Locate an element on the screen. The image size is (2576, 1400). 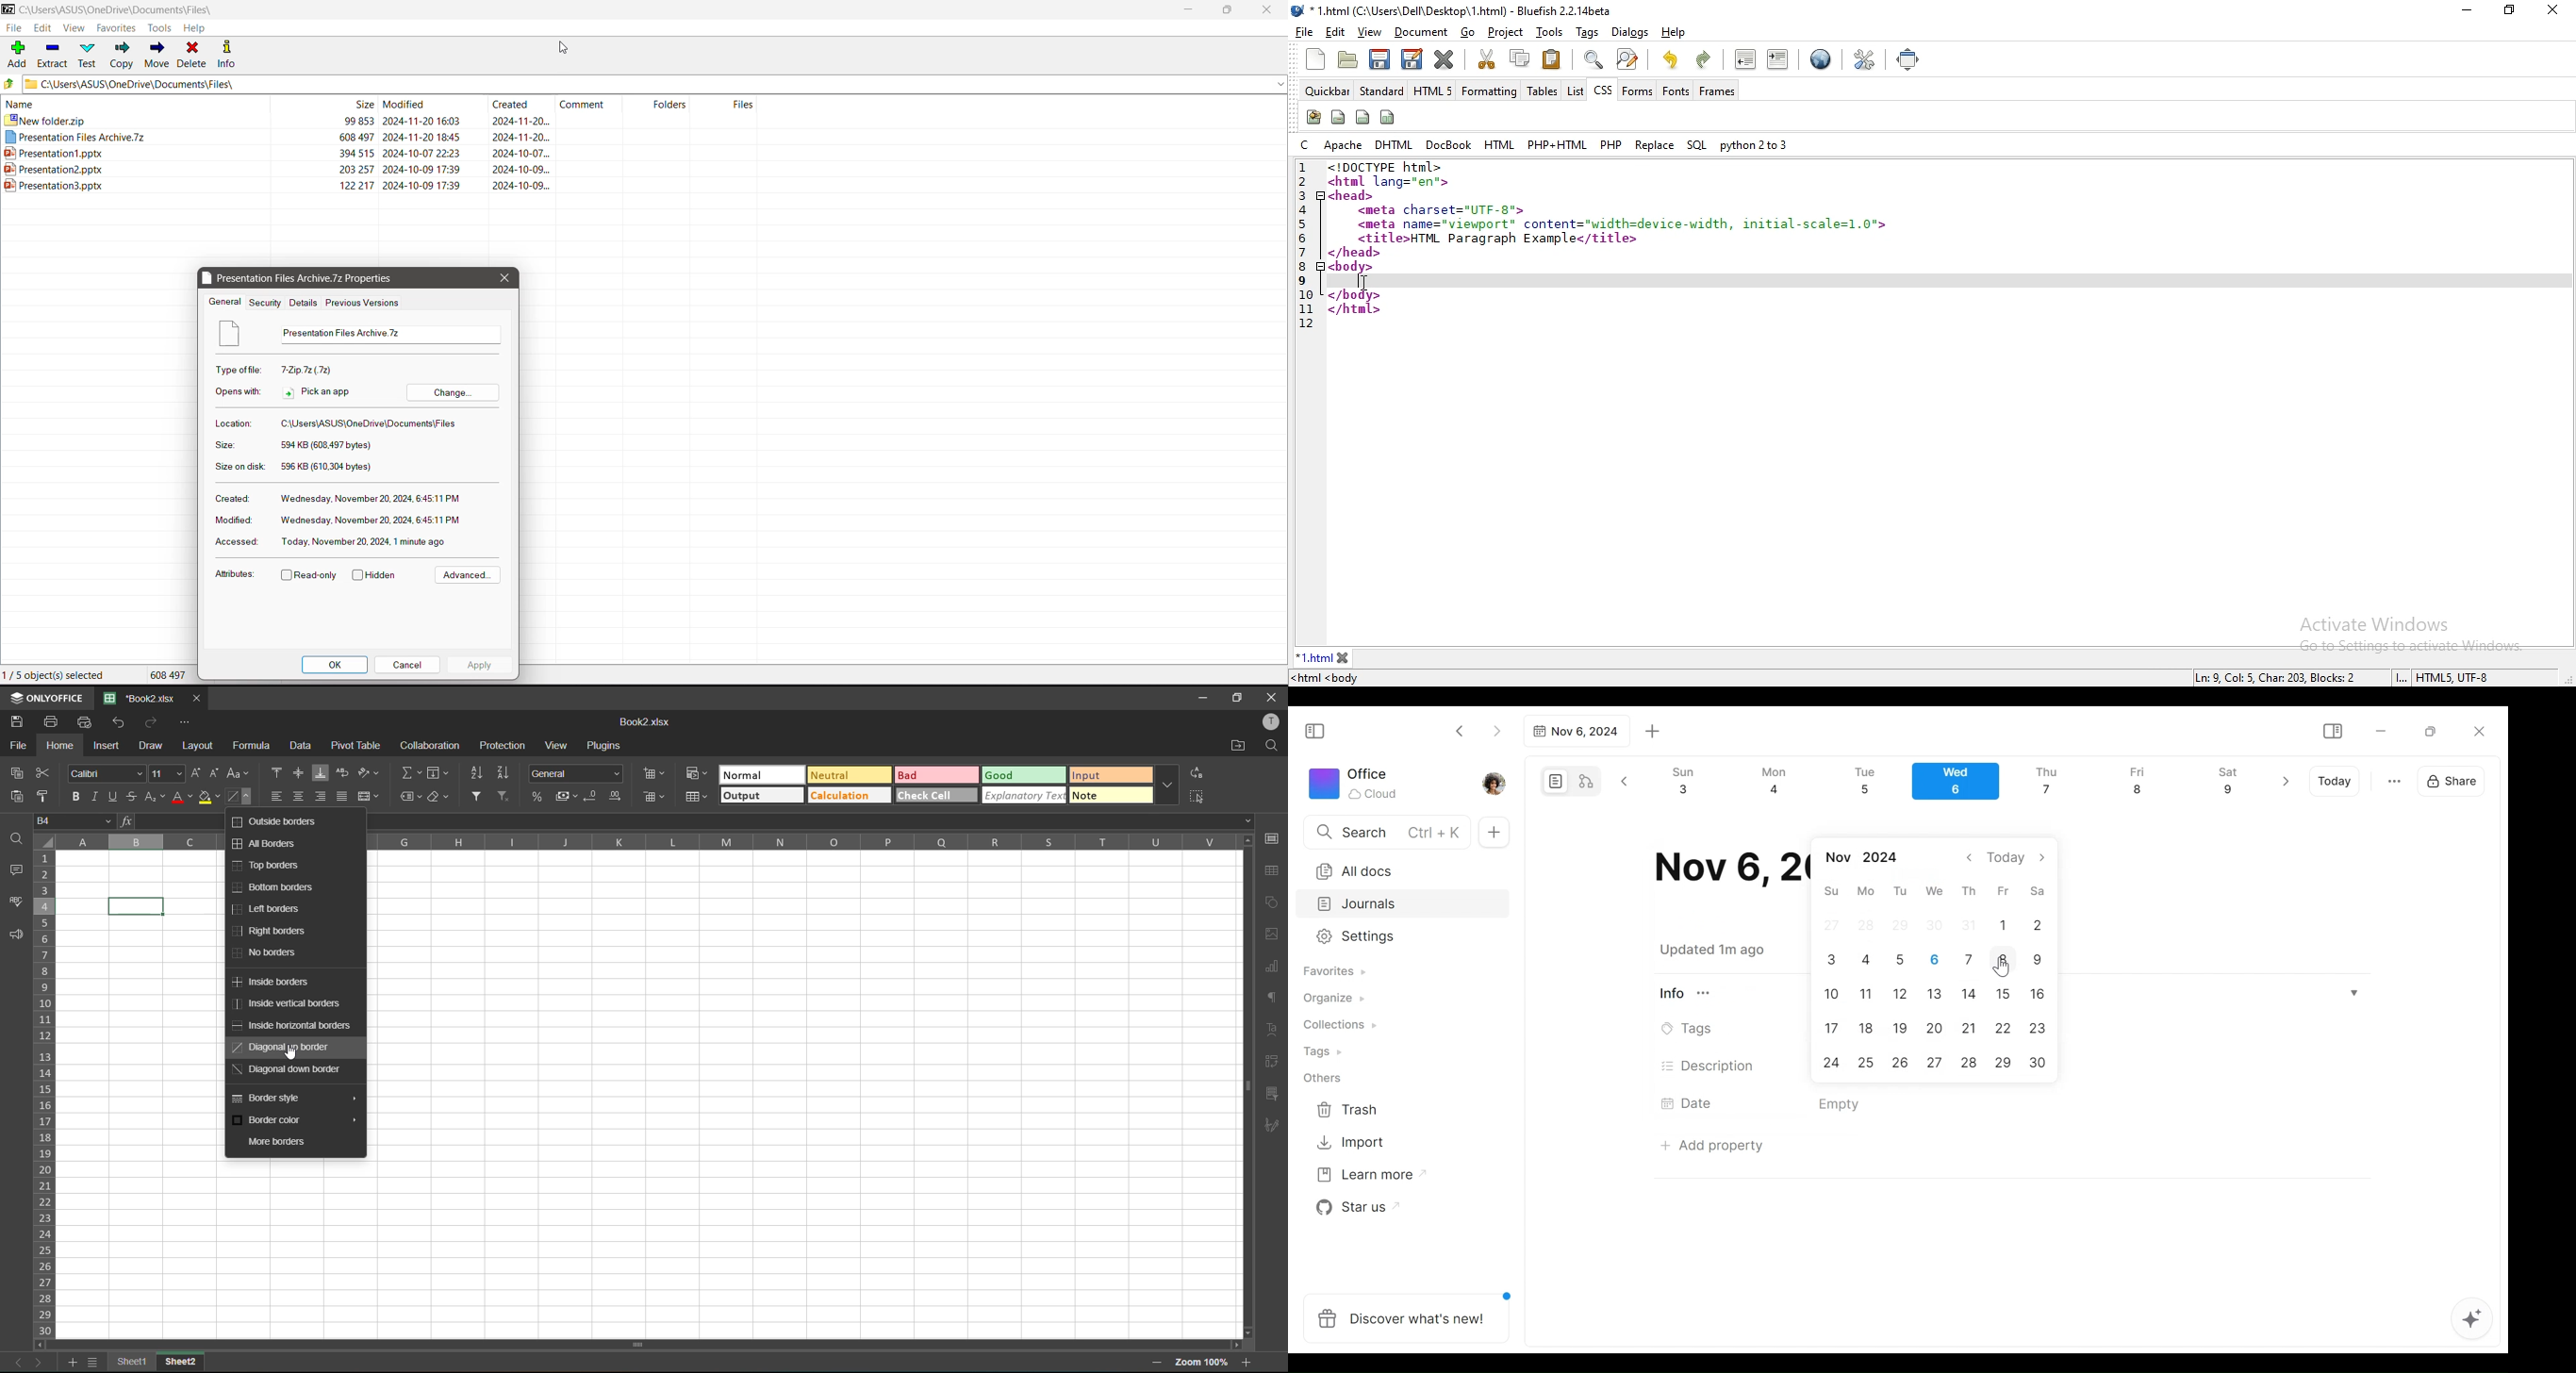
book2.xlsx is located at coordinates (144, 699).